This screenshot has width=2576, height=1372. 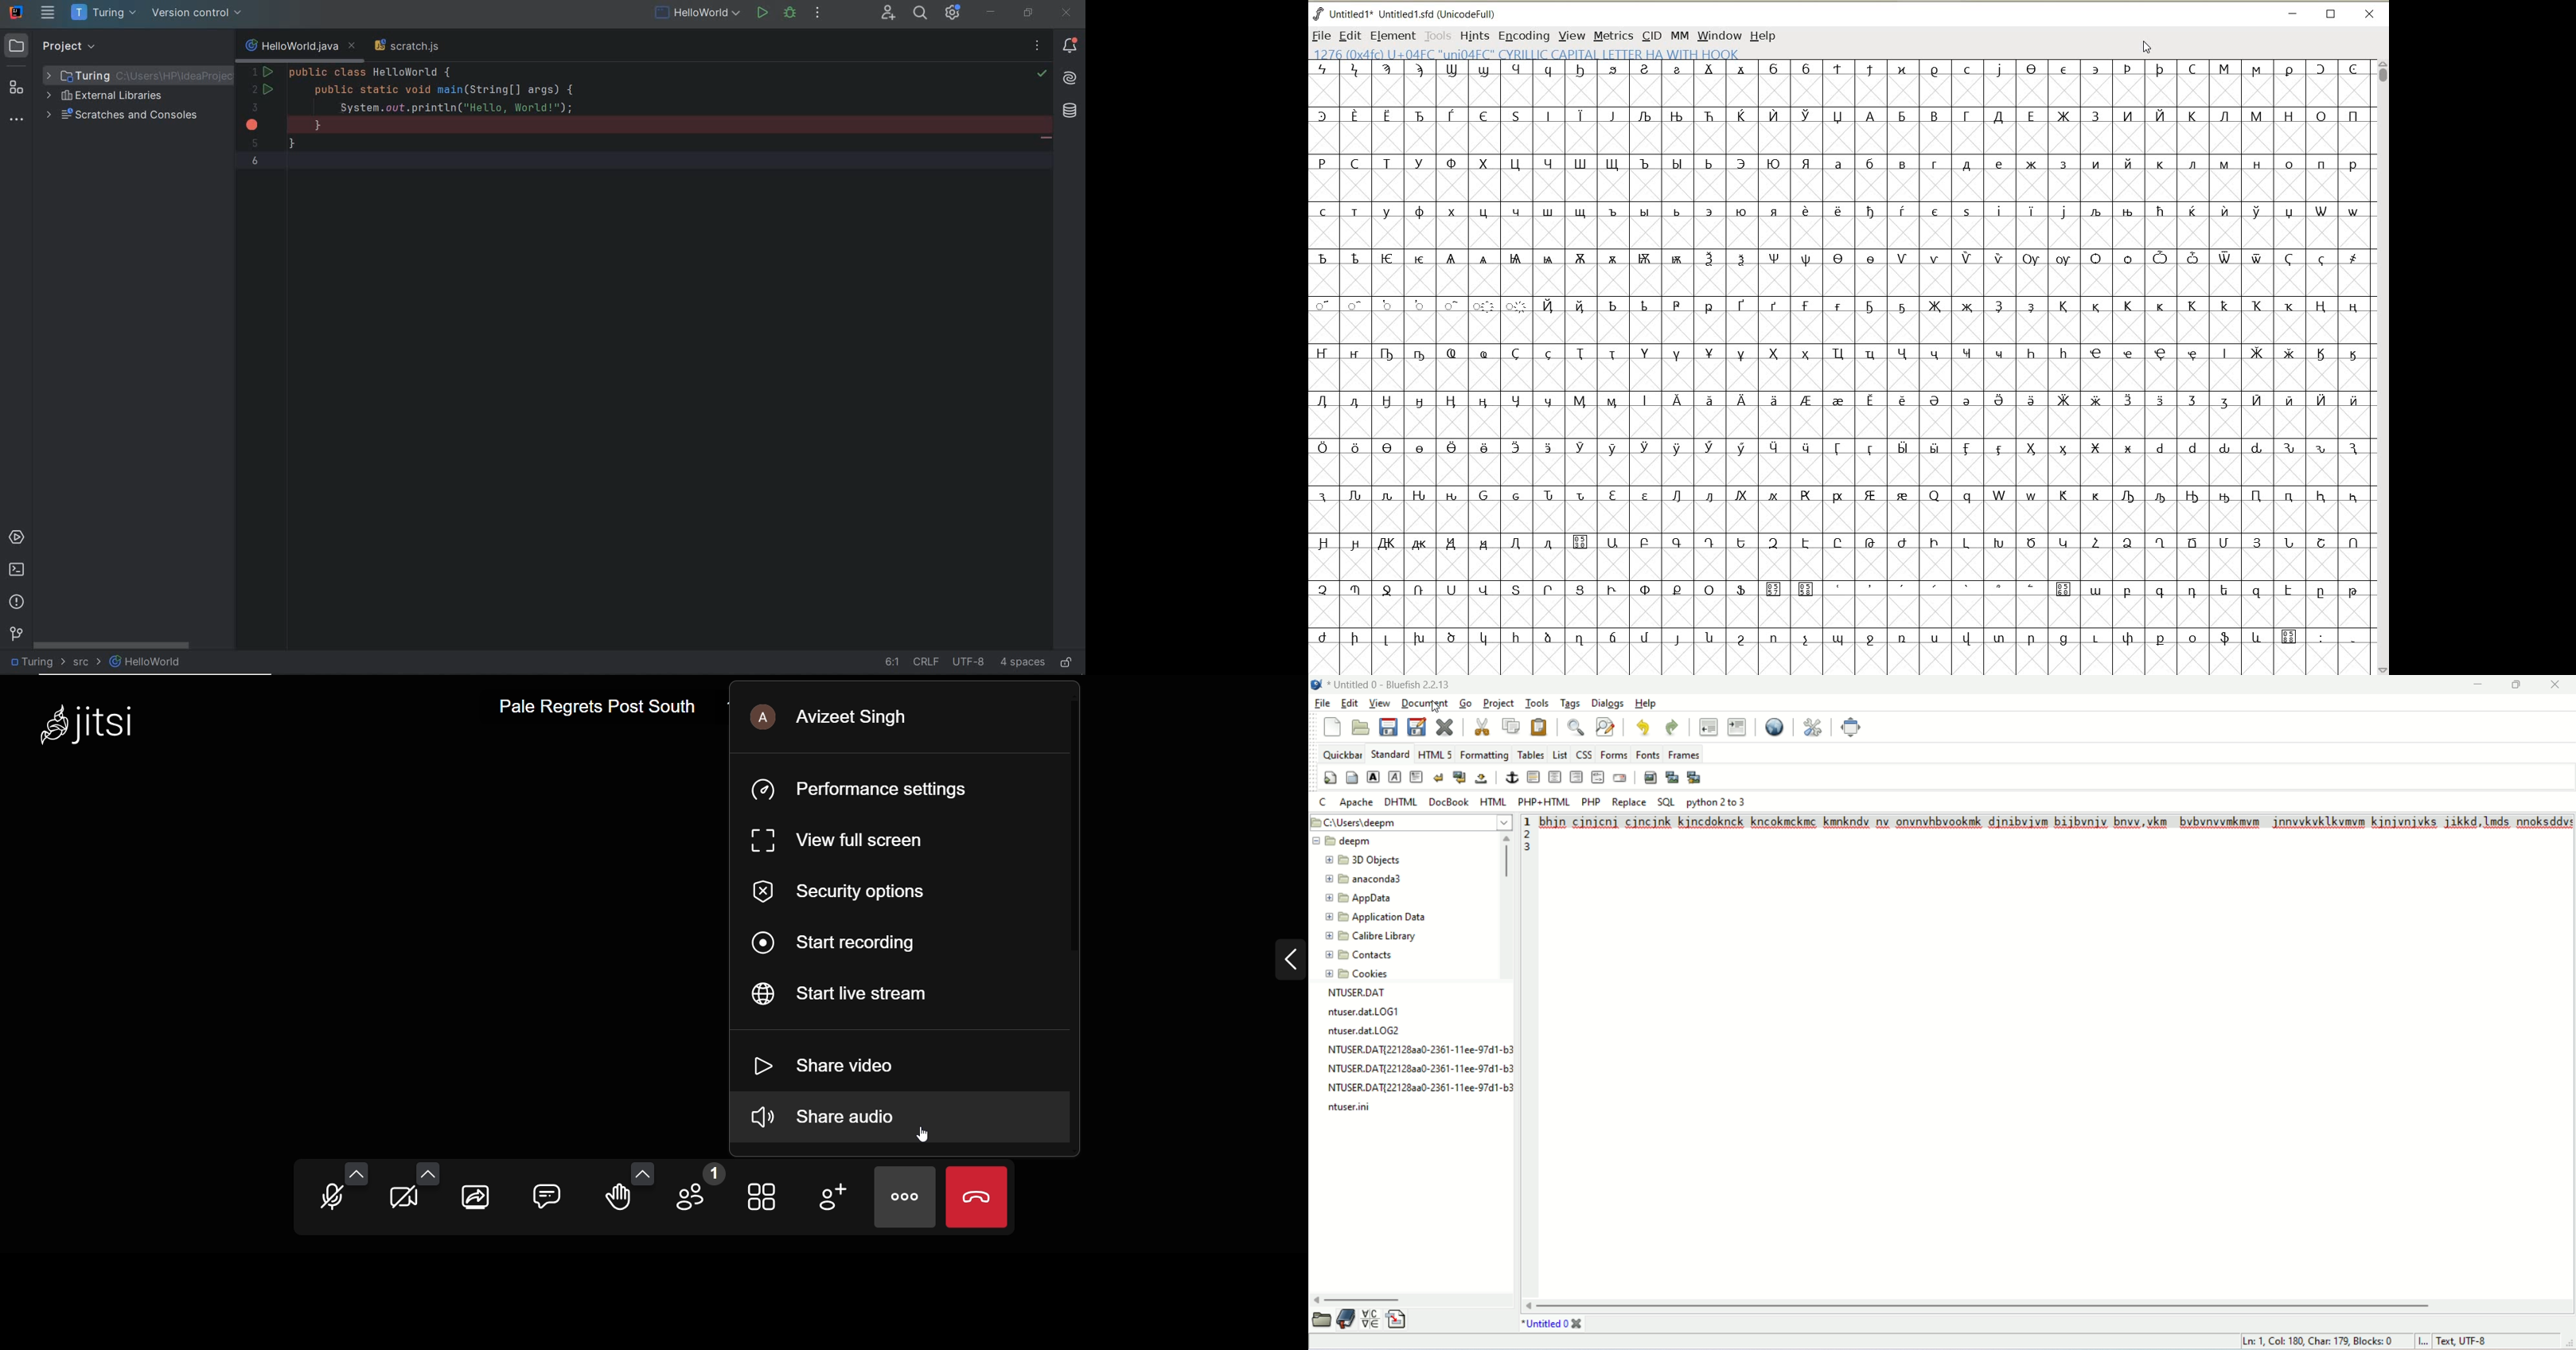 What do you see at coordinates (1468, 703) in the screenshot?
I see `go` at bounding box center [1468, 703].